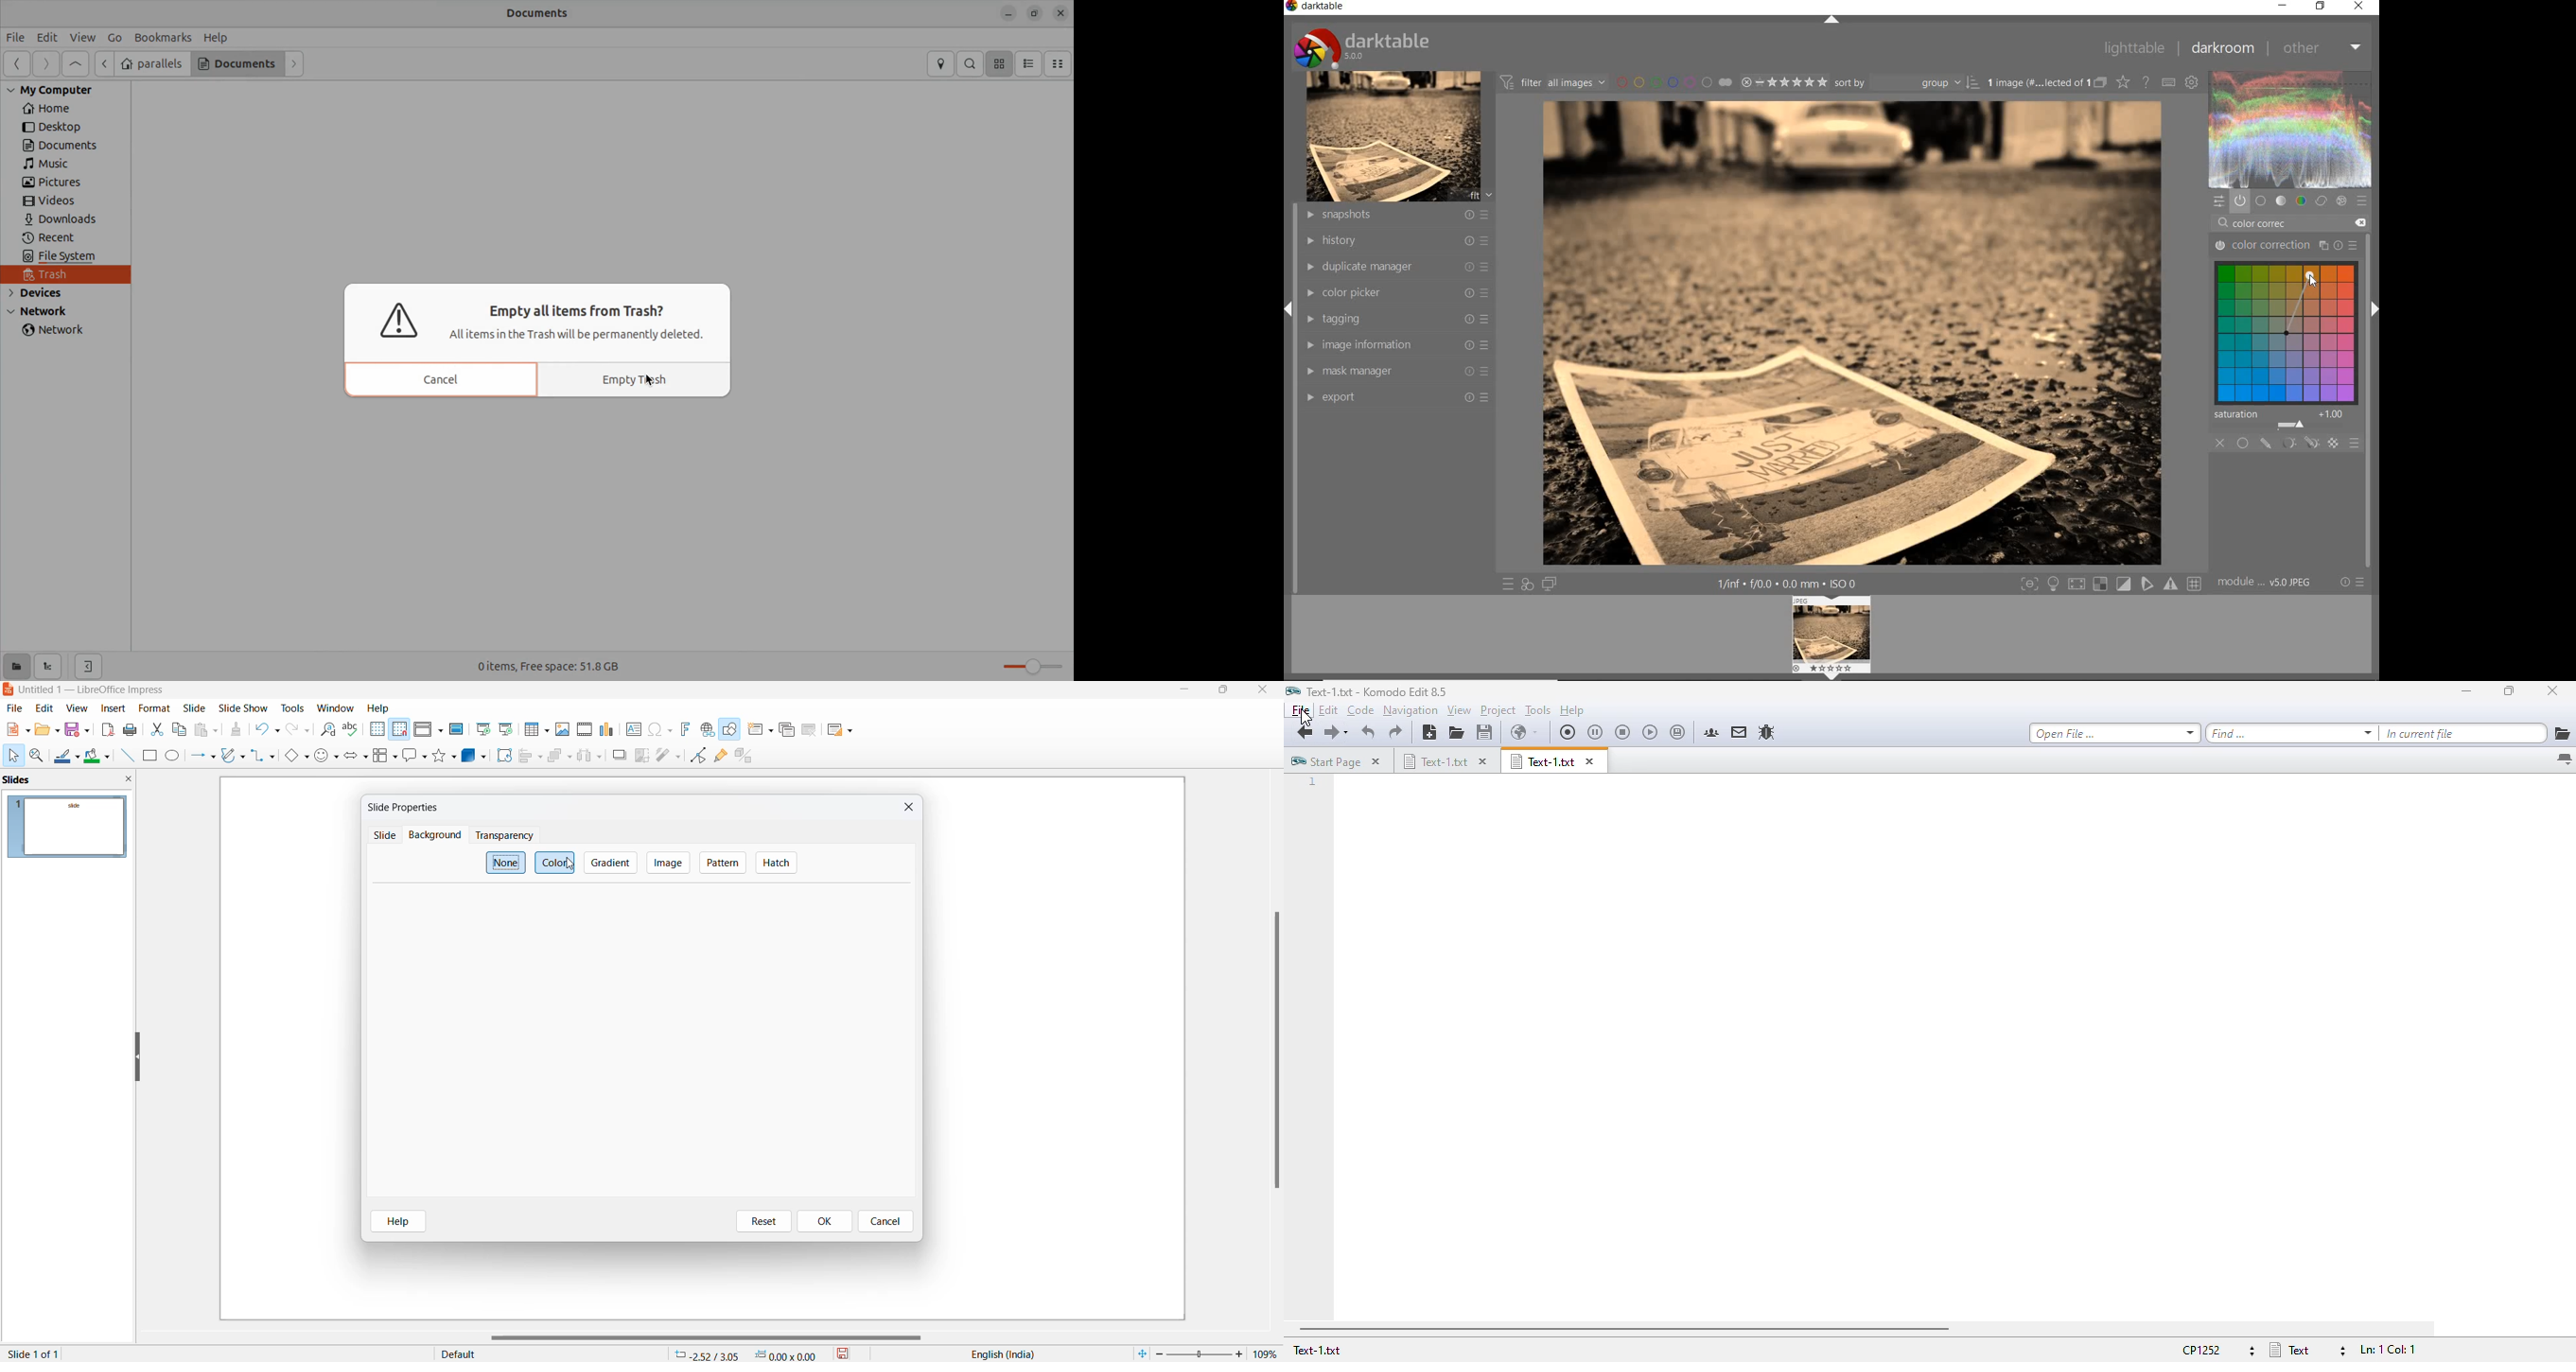 This screenshot has height=1372, width=2576. Describe the element at coordinates (358, 757) in the screenshot. I see `block arrows ` at that location.